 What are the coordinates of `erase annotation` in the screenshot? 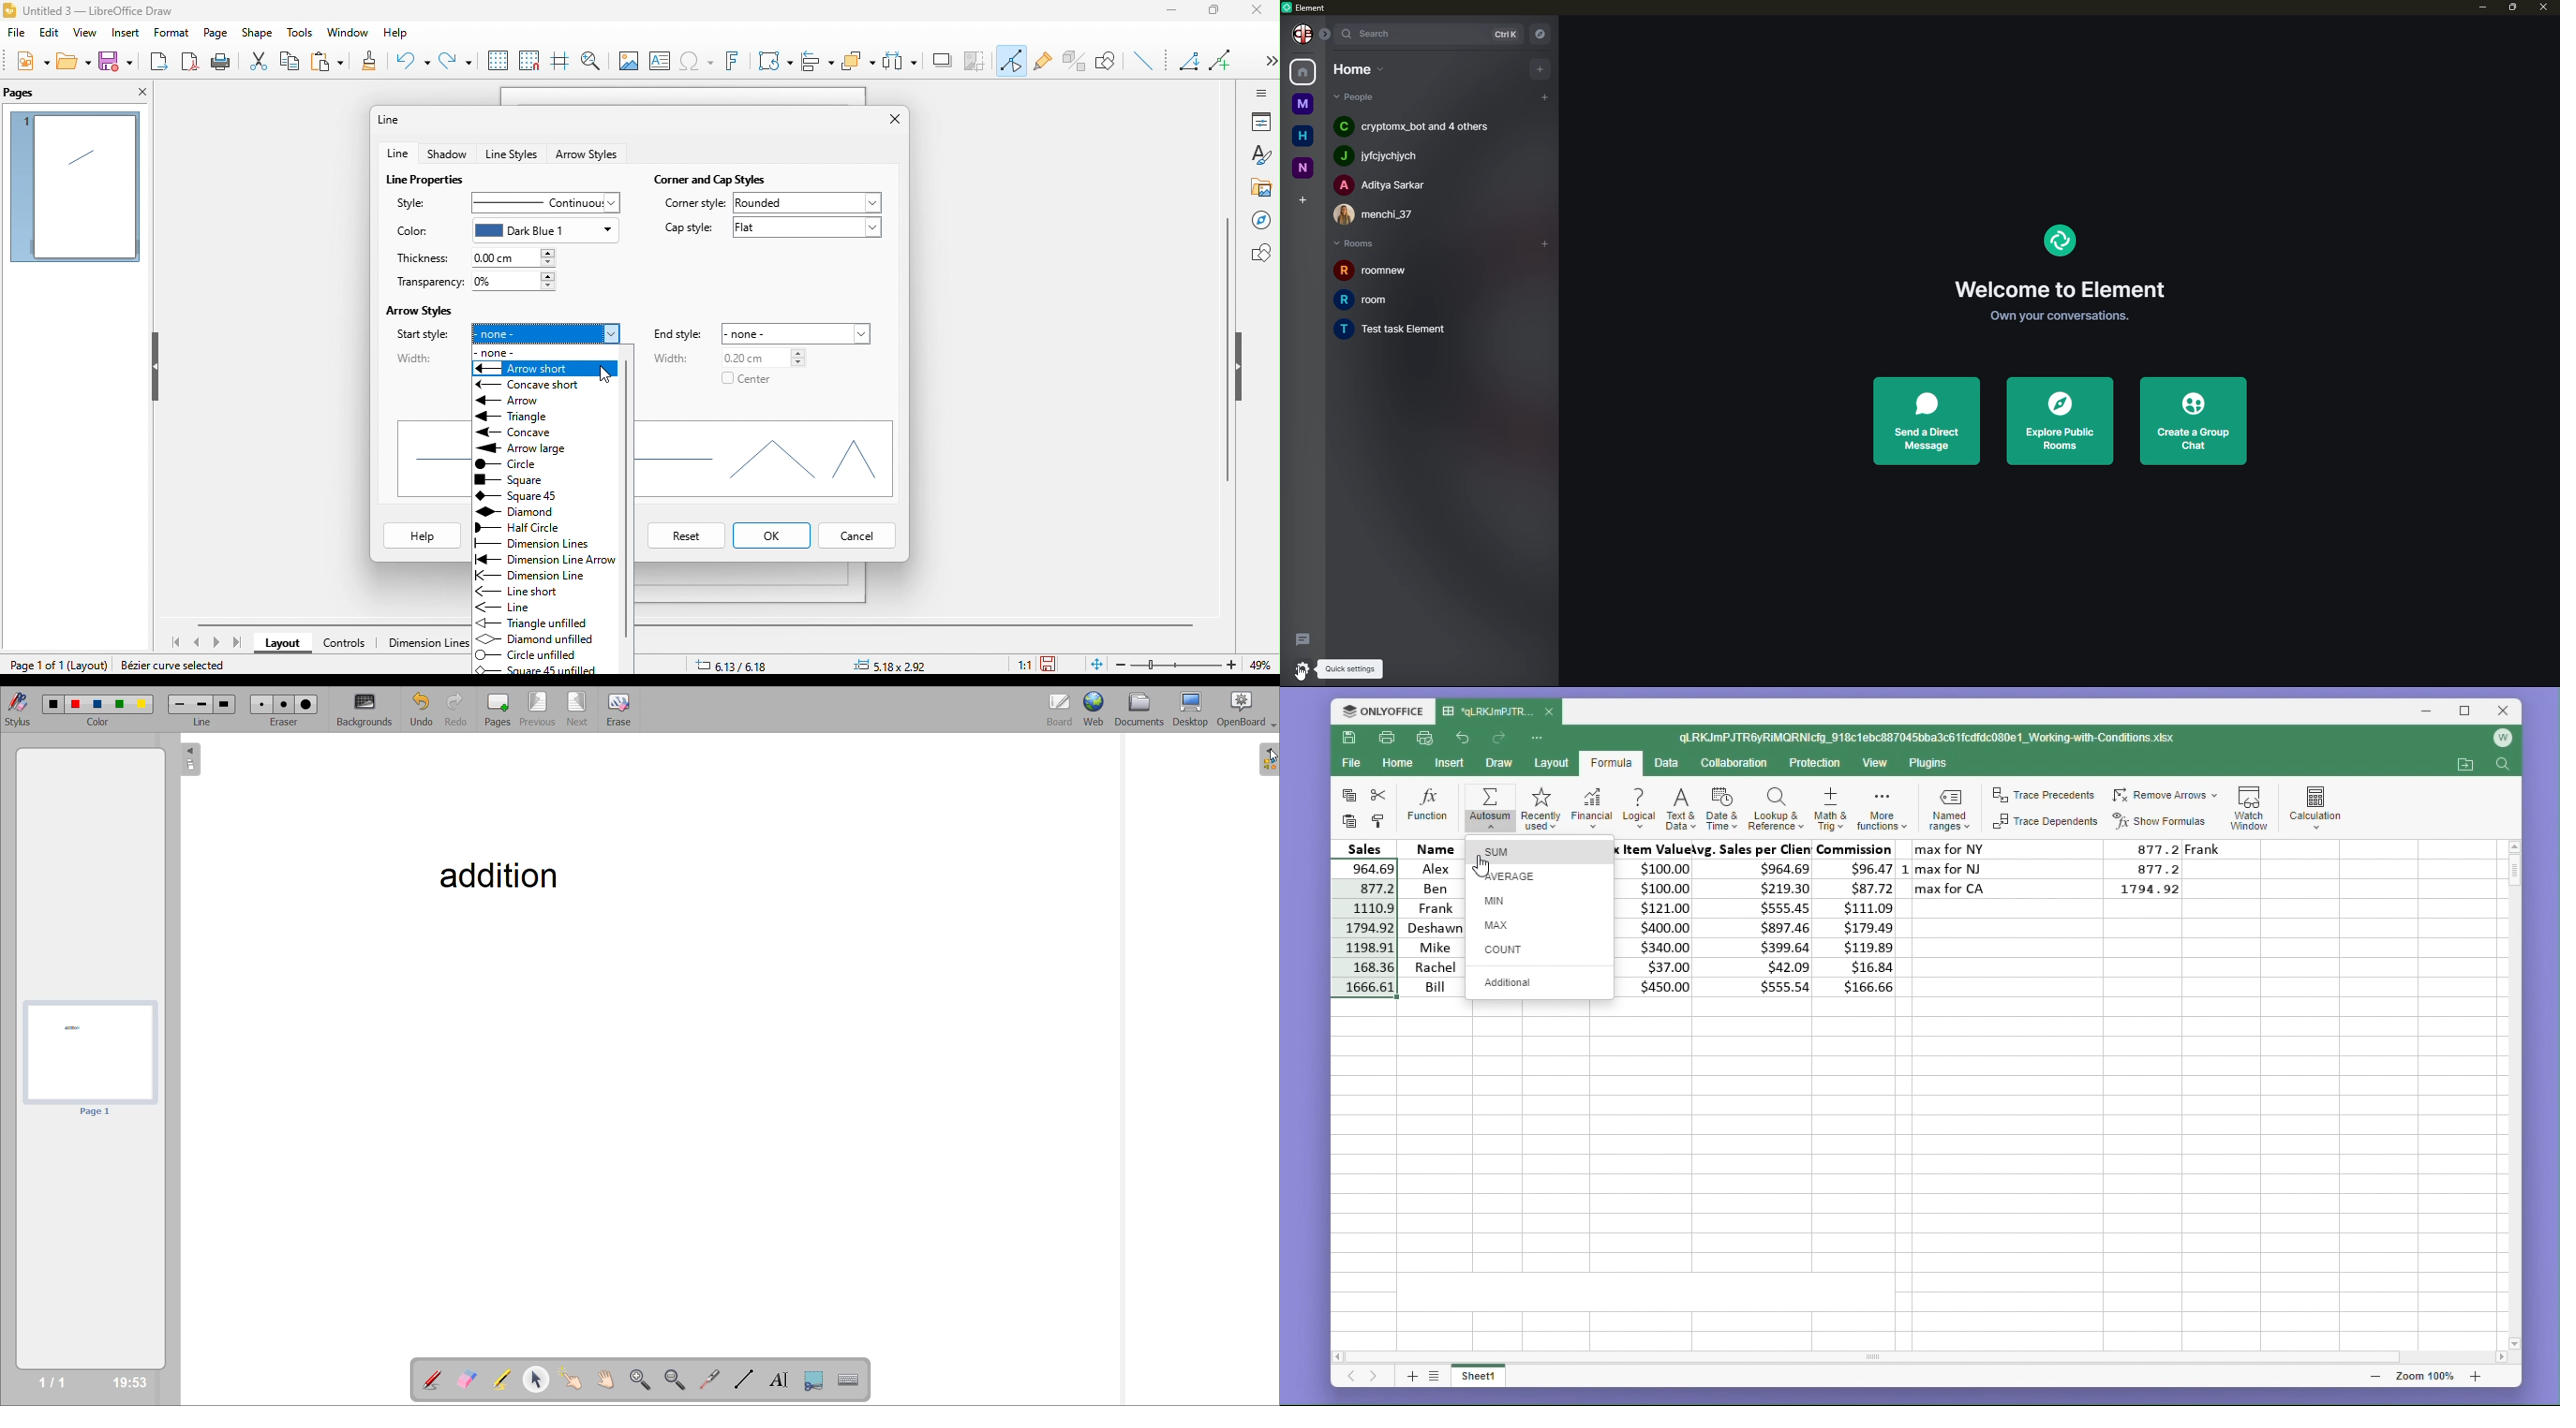 It's located at (468, 1380).